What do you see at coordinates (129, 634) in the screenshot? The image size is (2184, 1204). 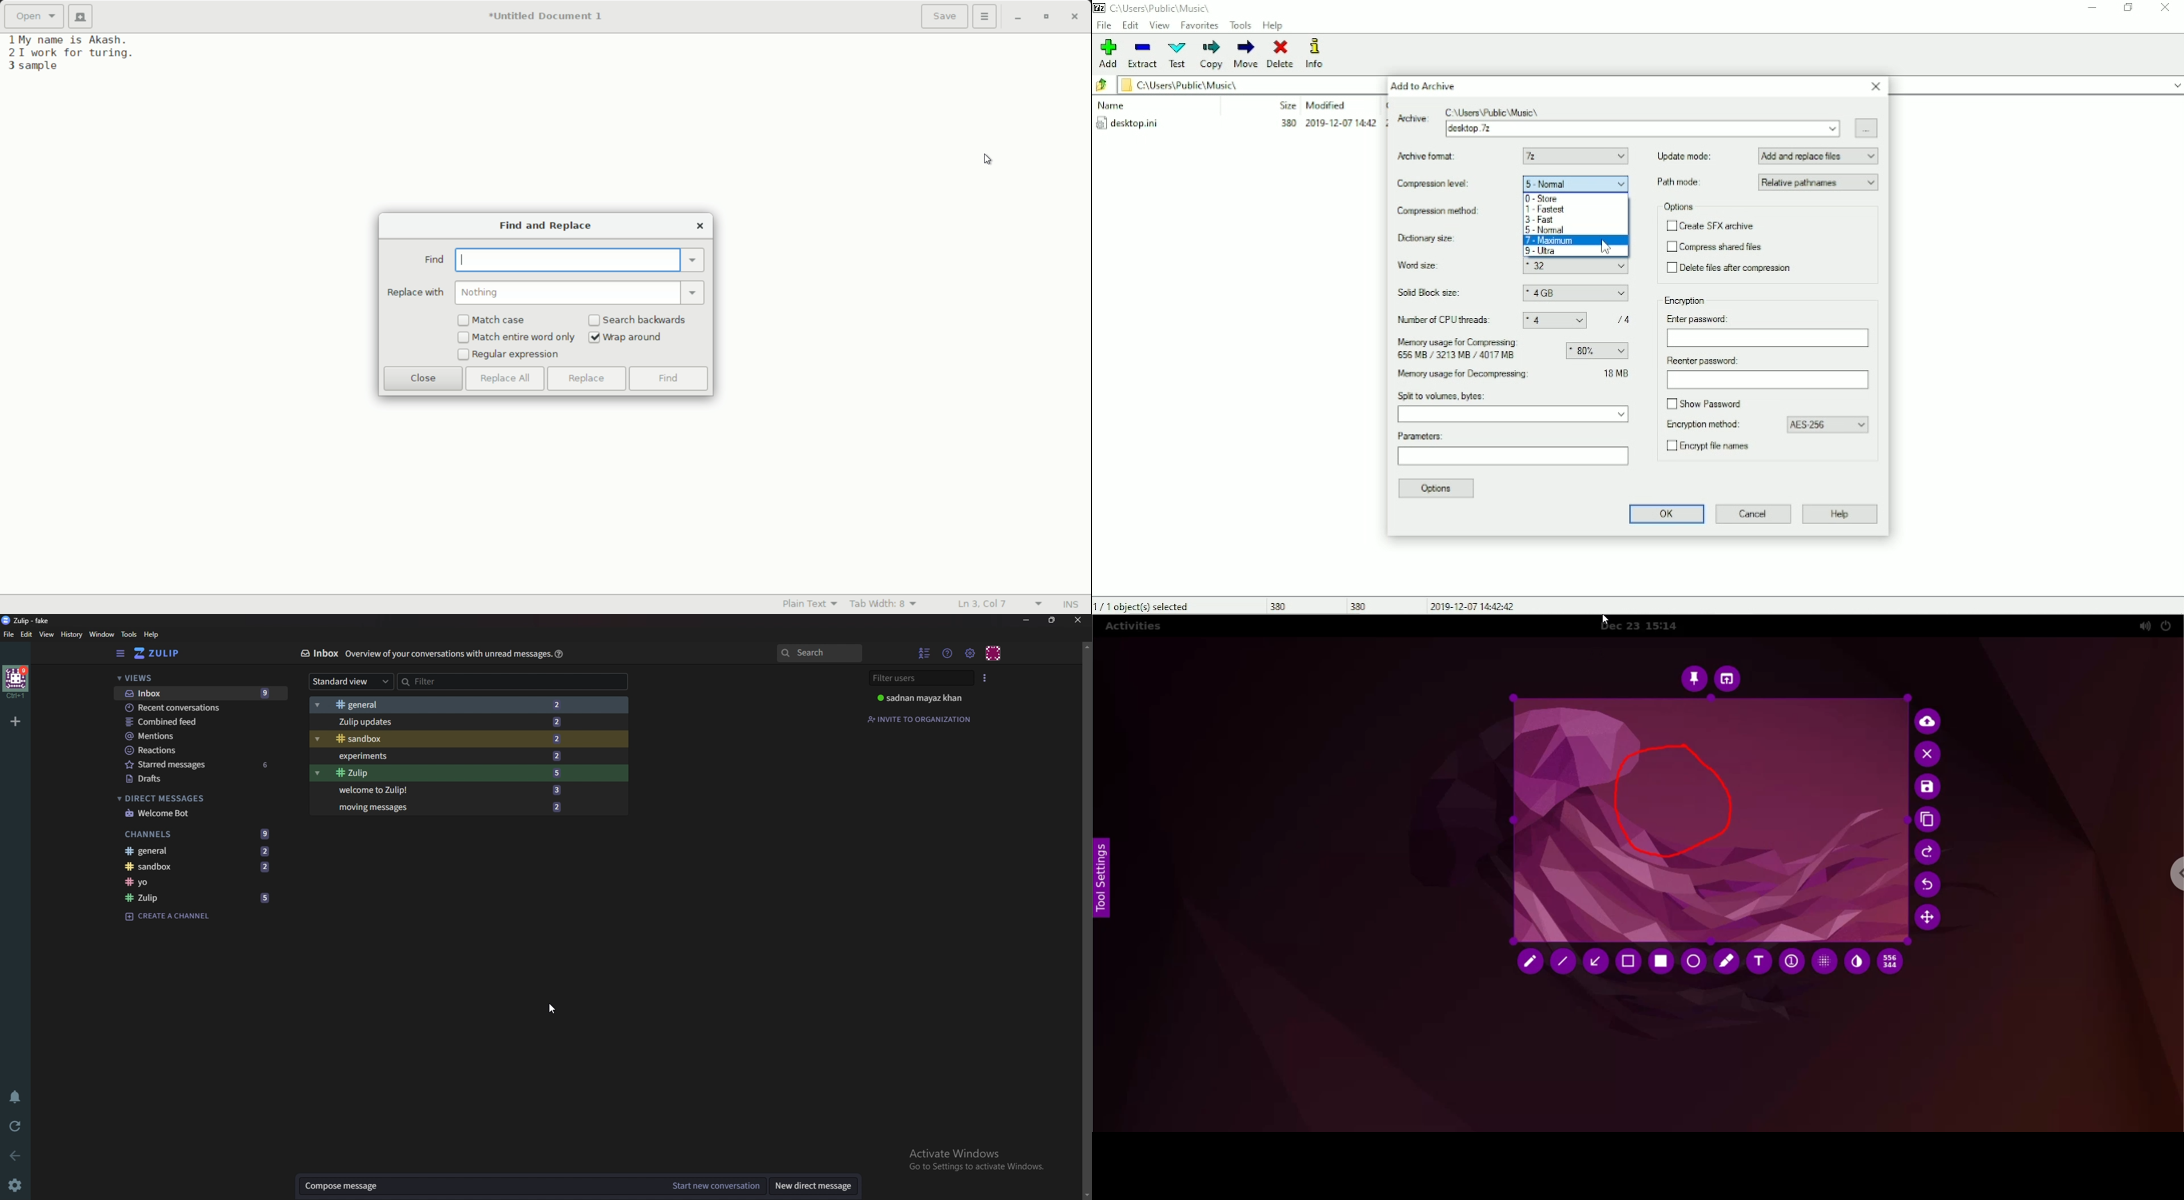 I see `Tools` at bounding box center [129, 634].